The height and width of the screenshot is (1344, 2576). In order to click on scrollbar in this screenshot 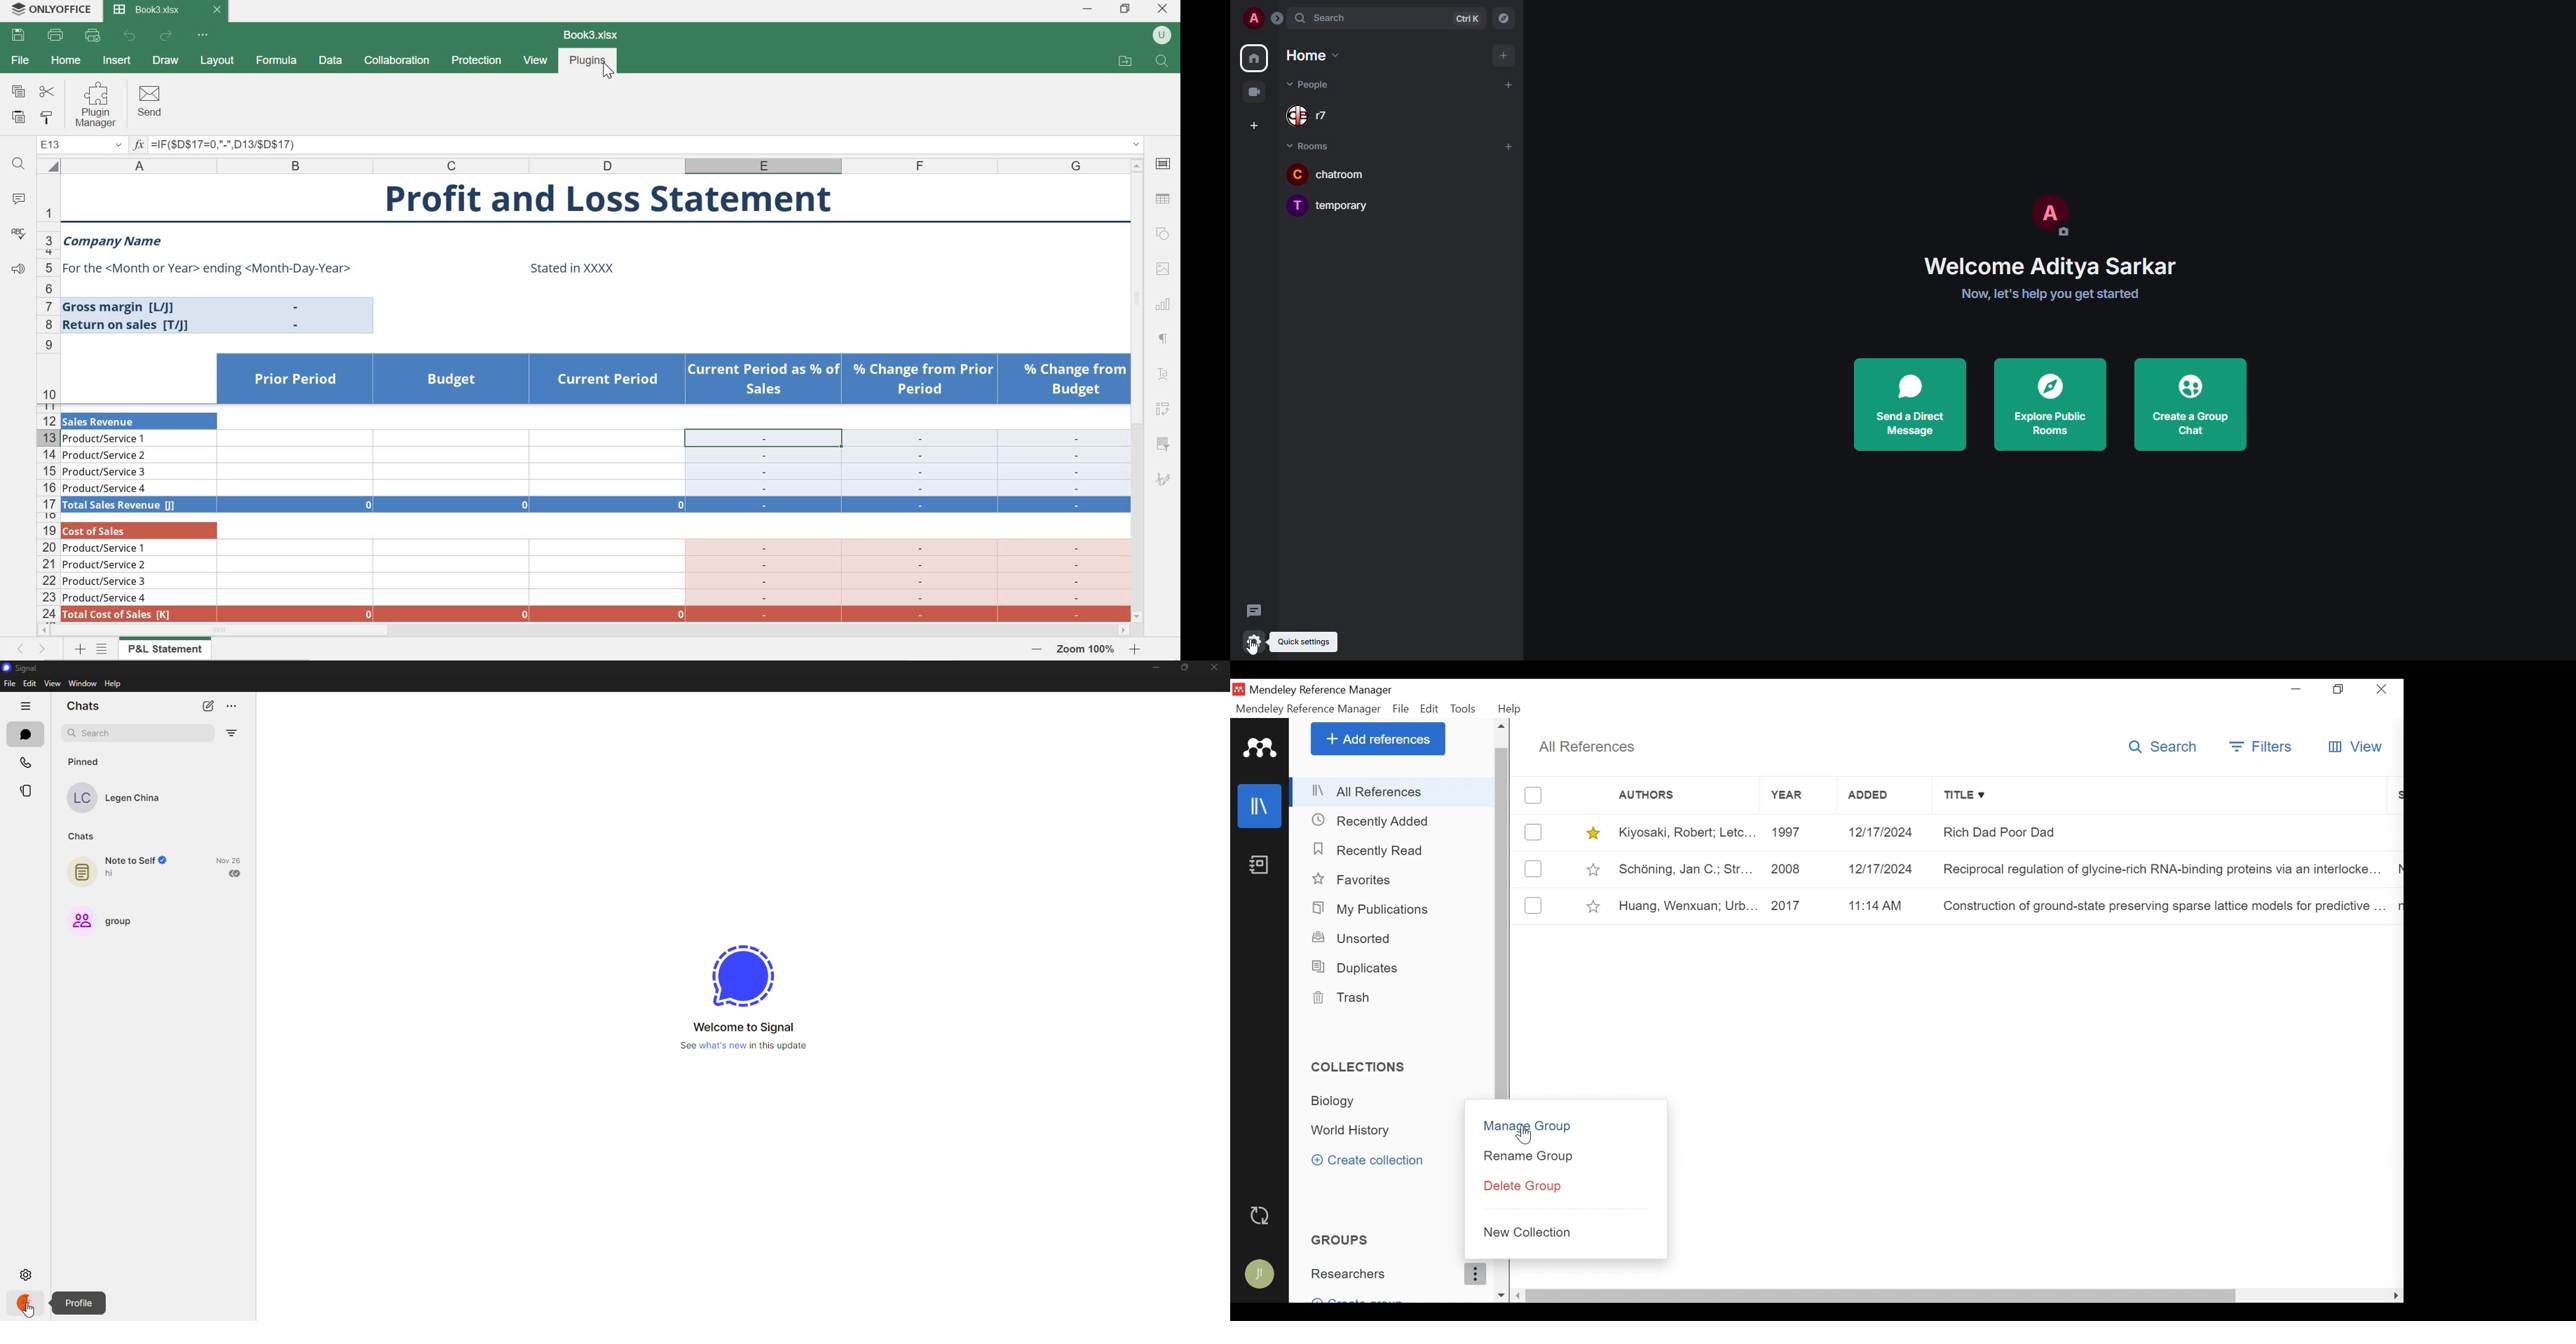, I will do `click(584, 631)`.